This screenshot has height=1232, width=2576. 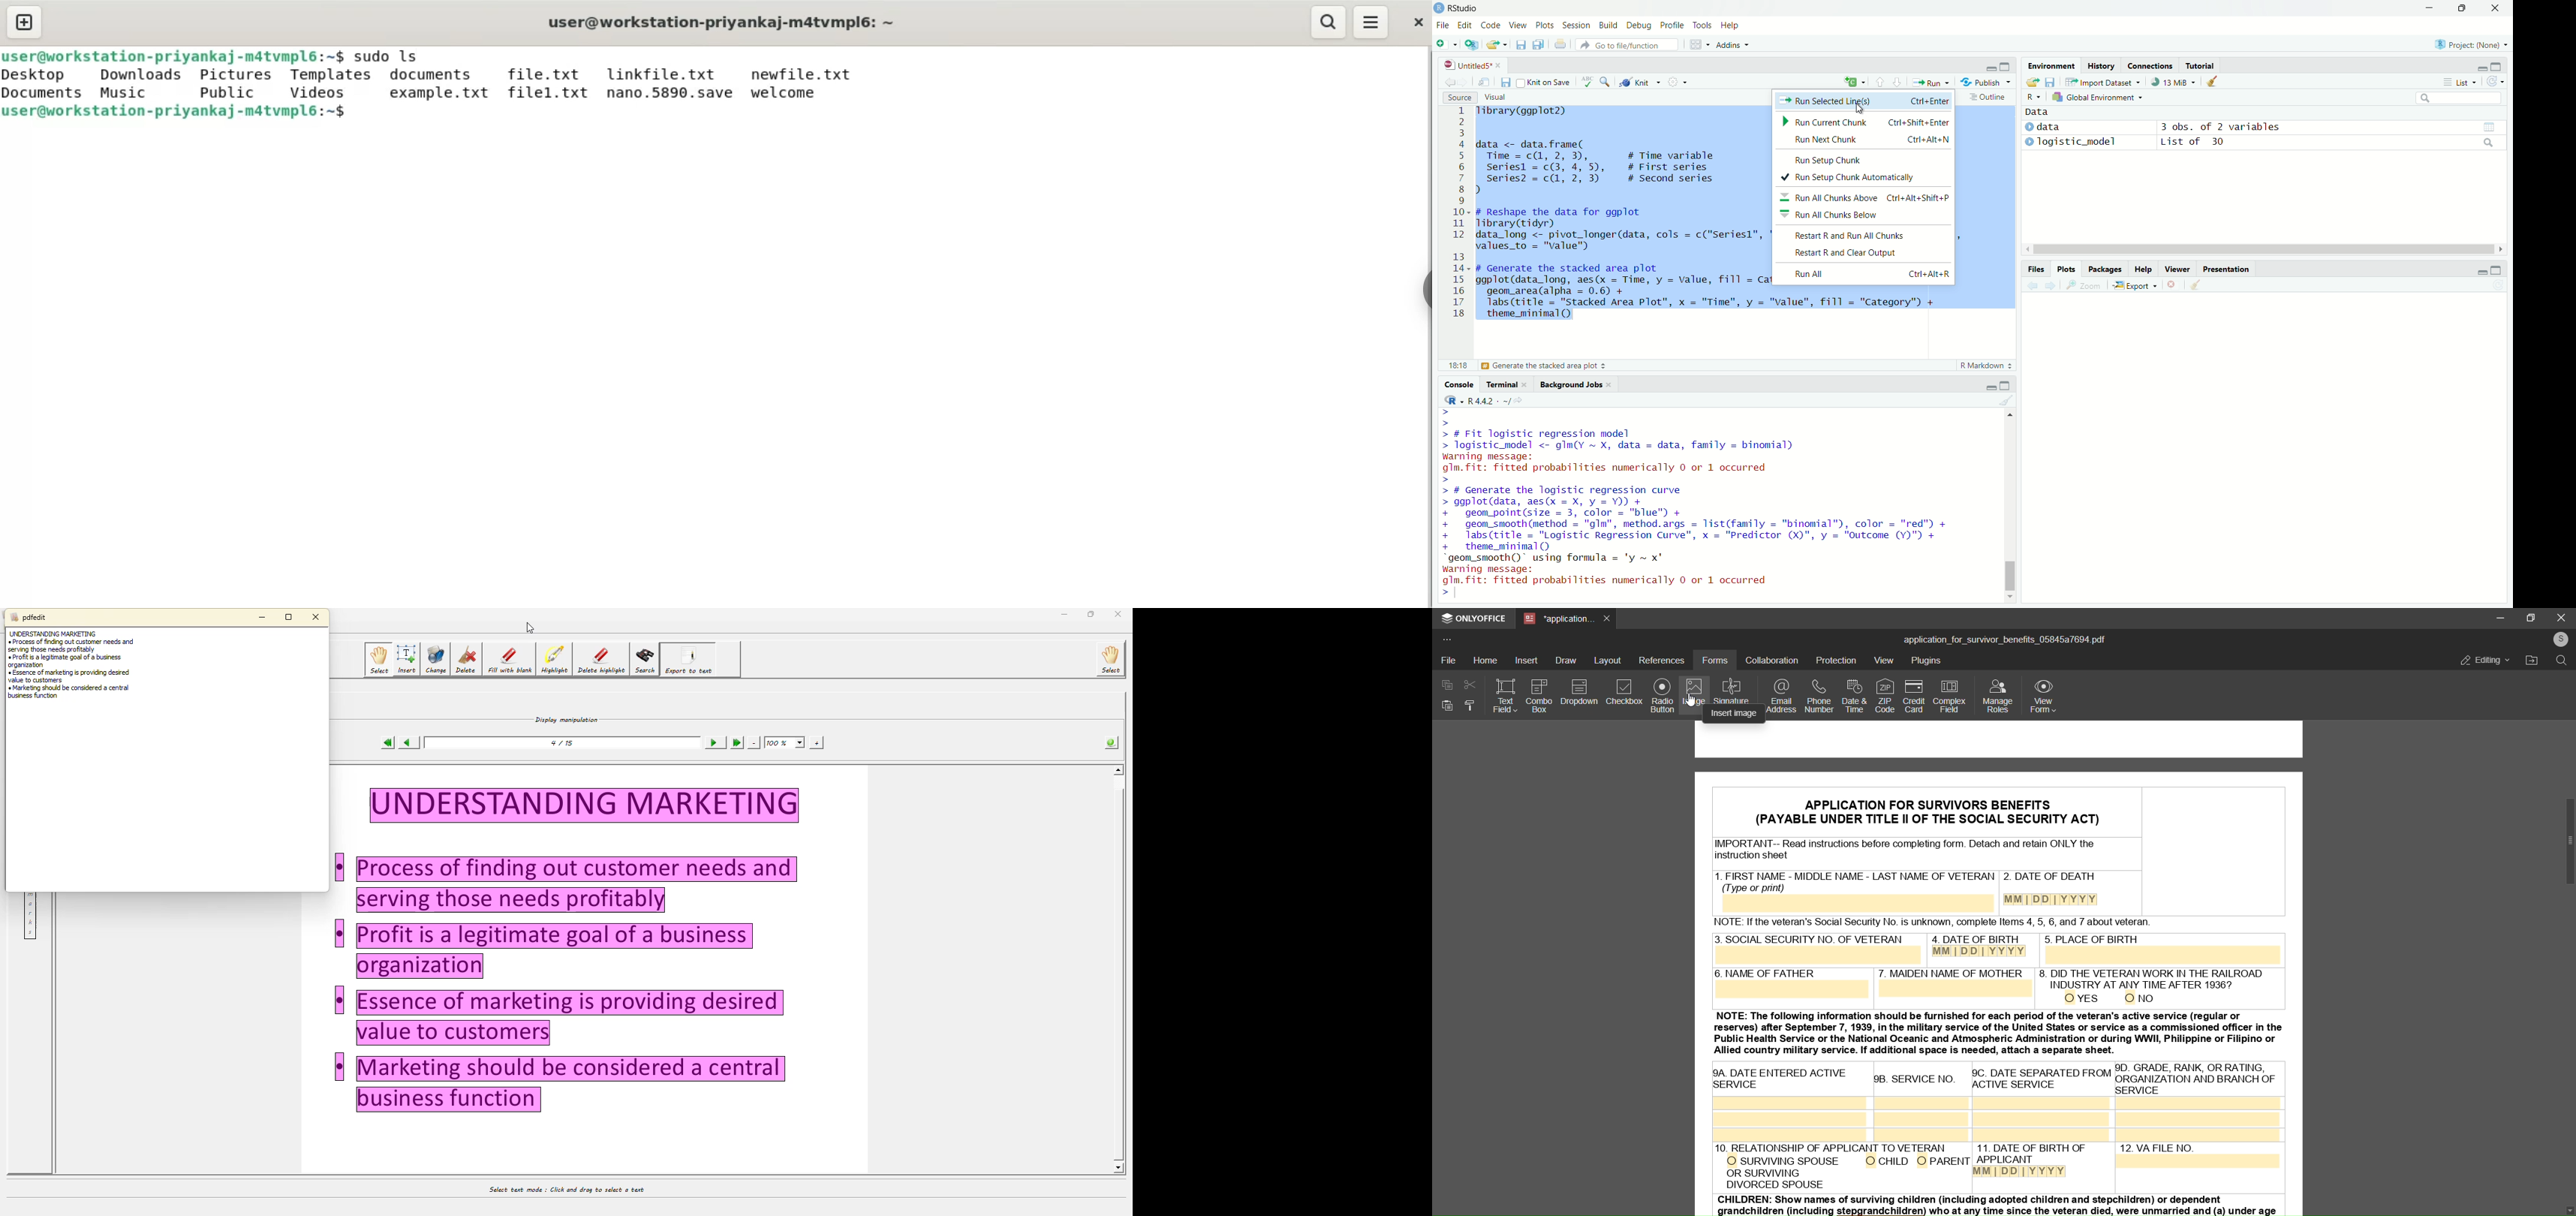 What do you see at coordinates (2437, 44) in the screenshot?
I see `R` at bounding box center [2437, 44].